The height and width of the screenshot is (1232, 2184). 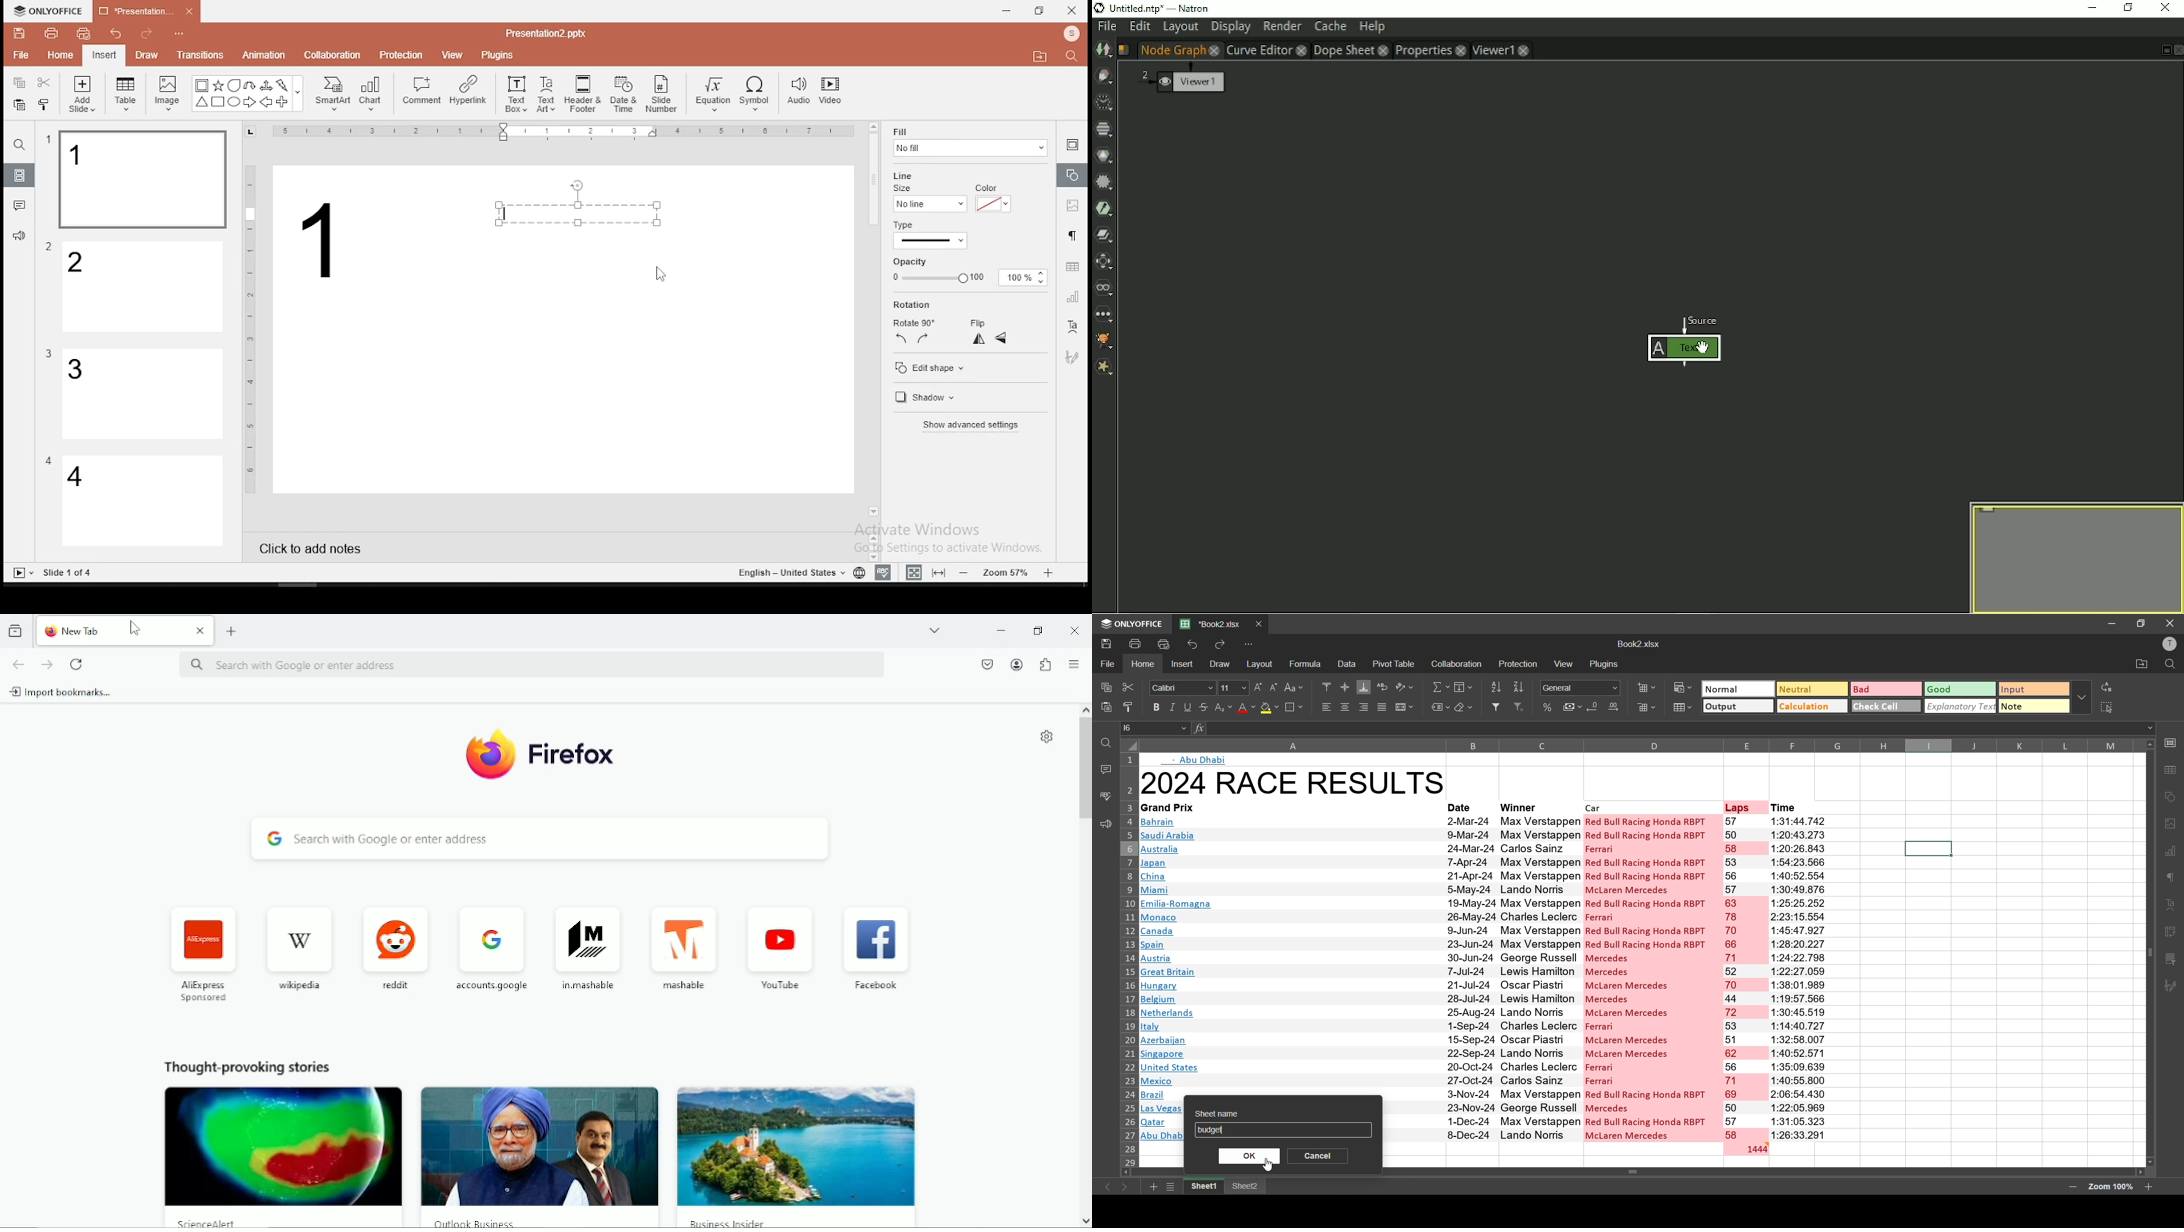 What do you see at coordinates (1441, 686) in the screenshot?
I see `summation` at bounding box center [1441, 686].